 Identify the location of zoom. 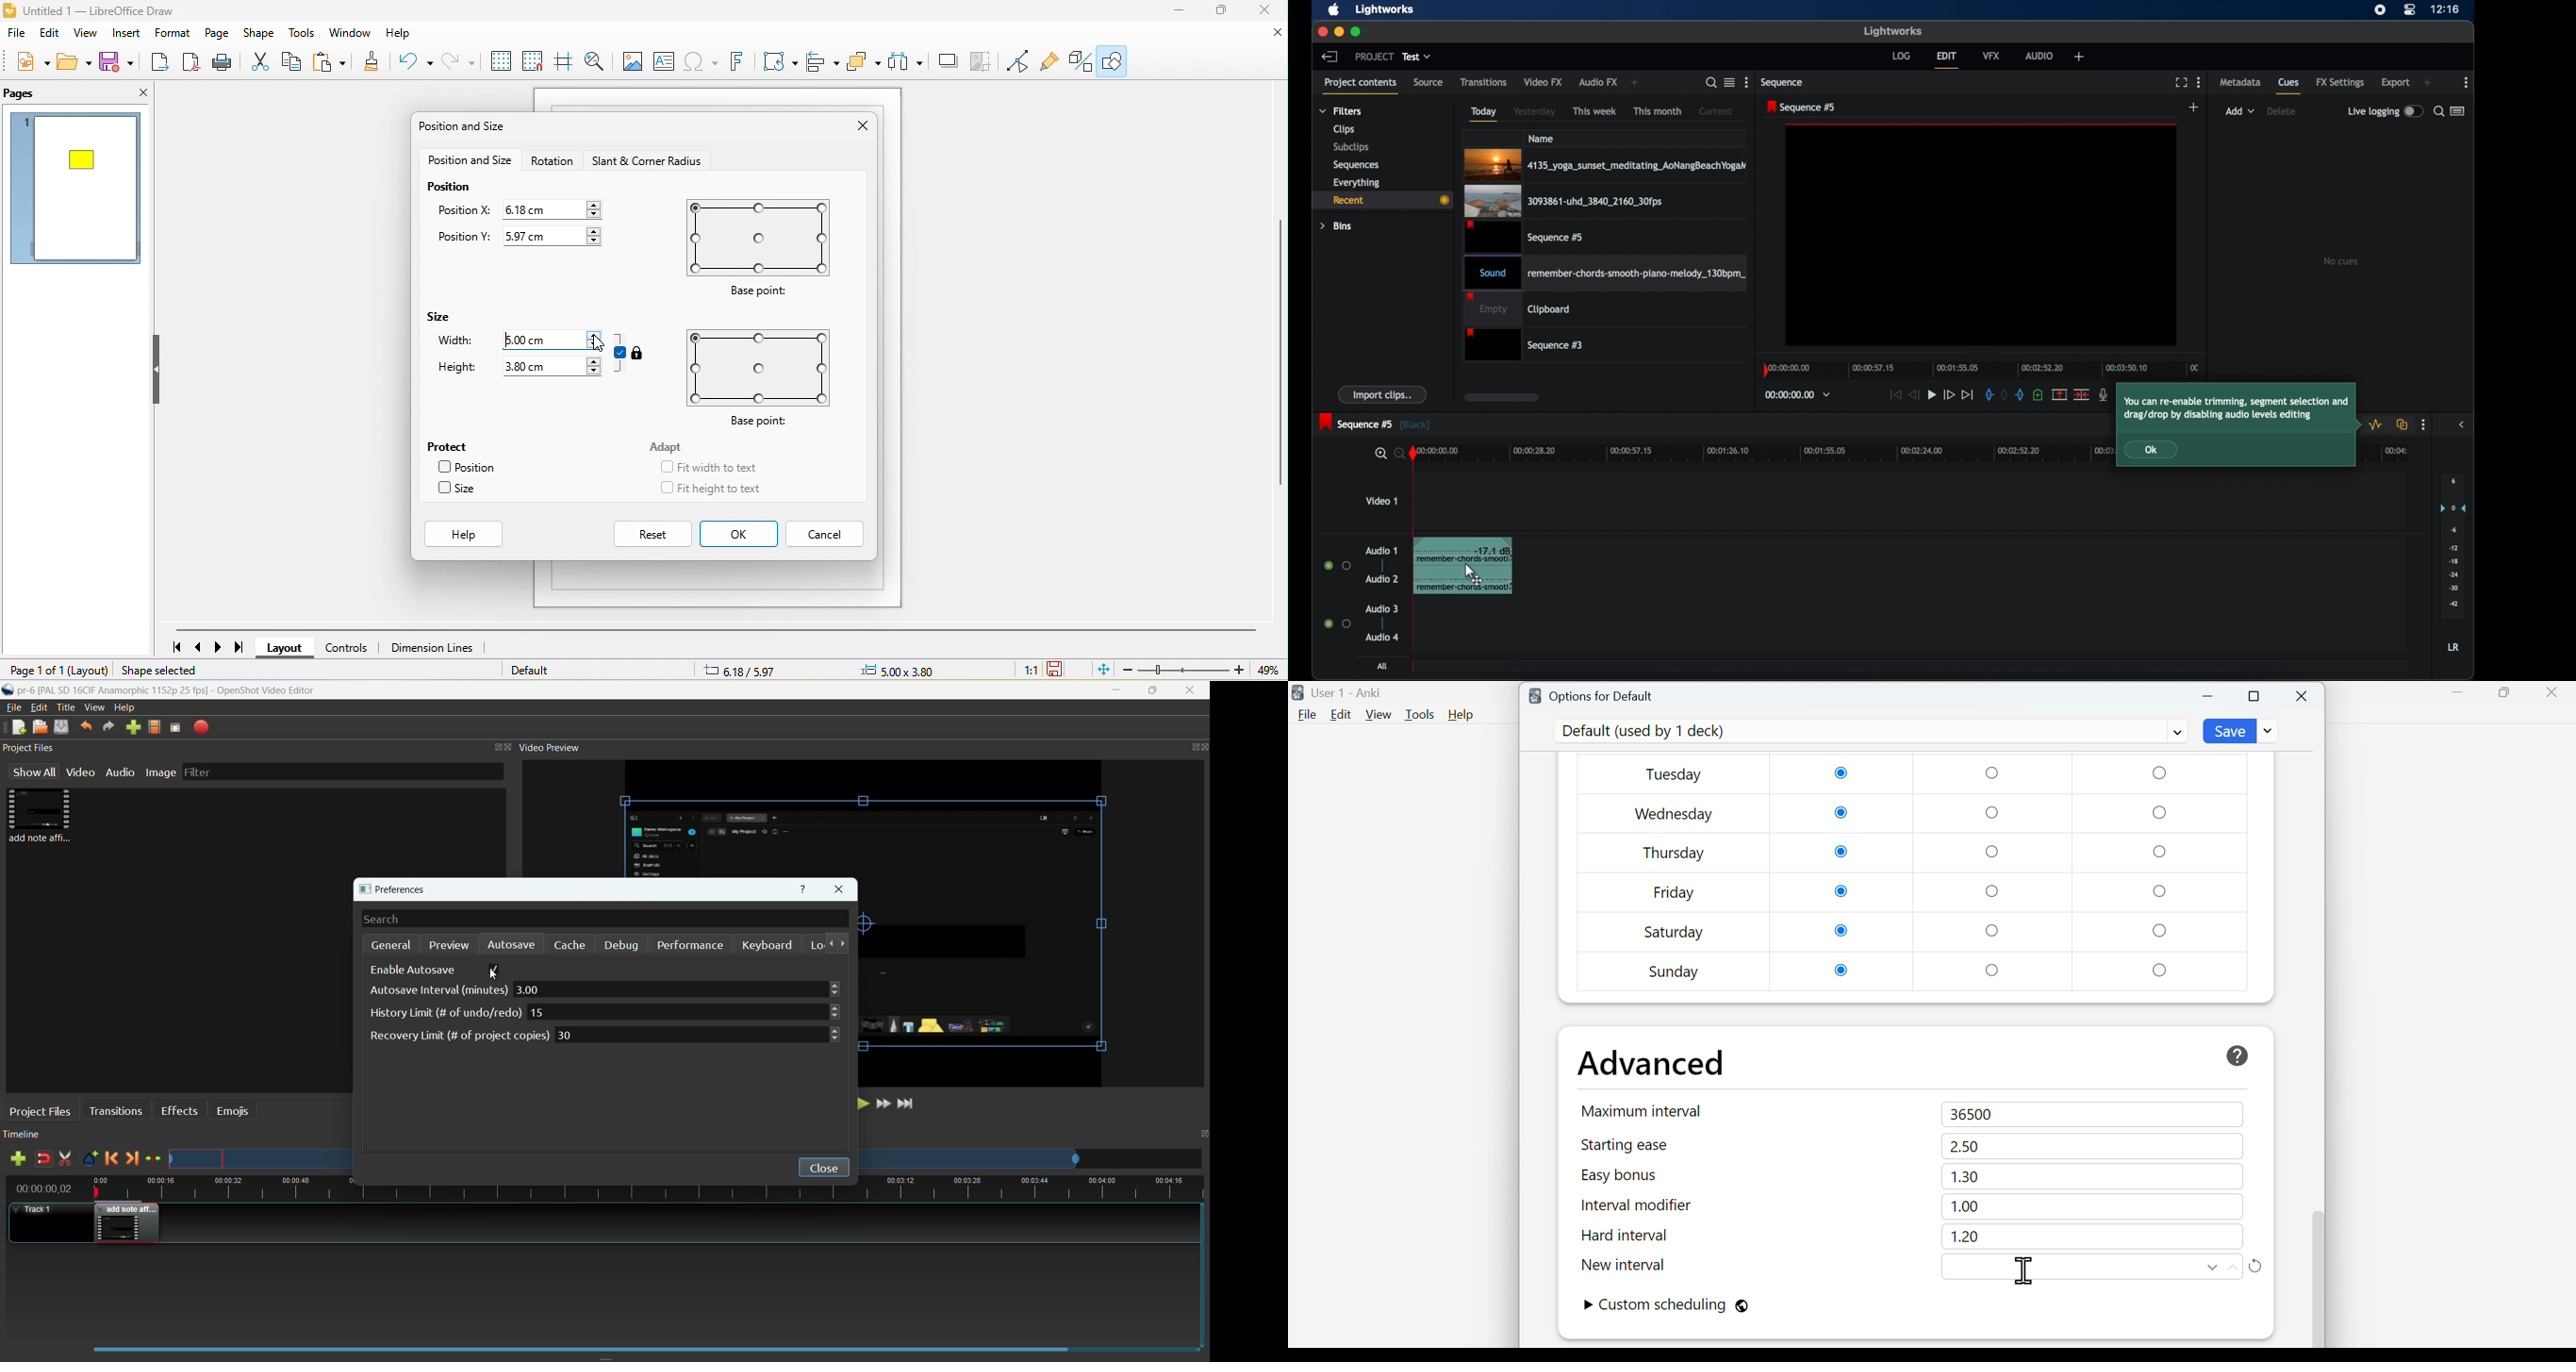
(1205, 670).